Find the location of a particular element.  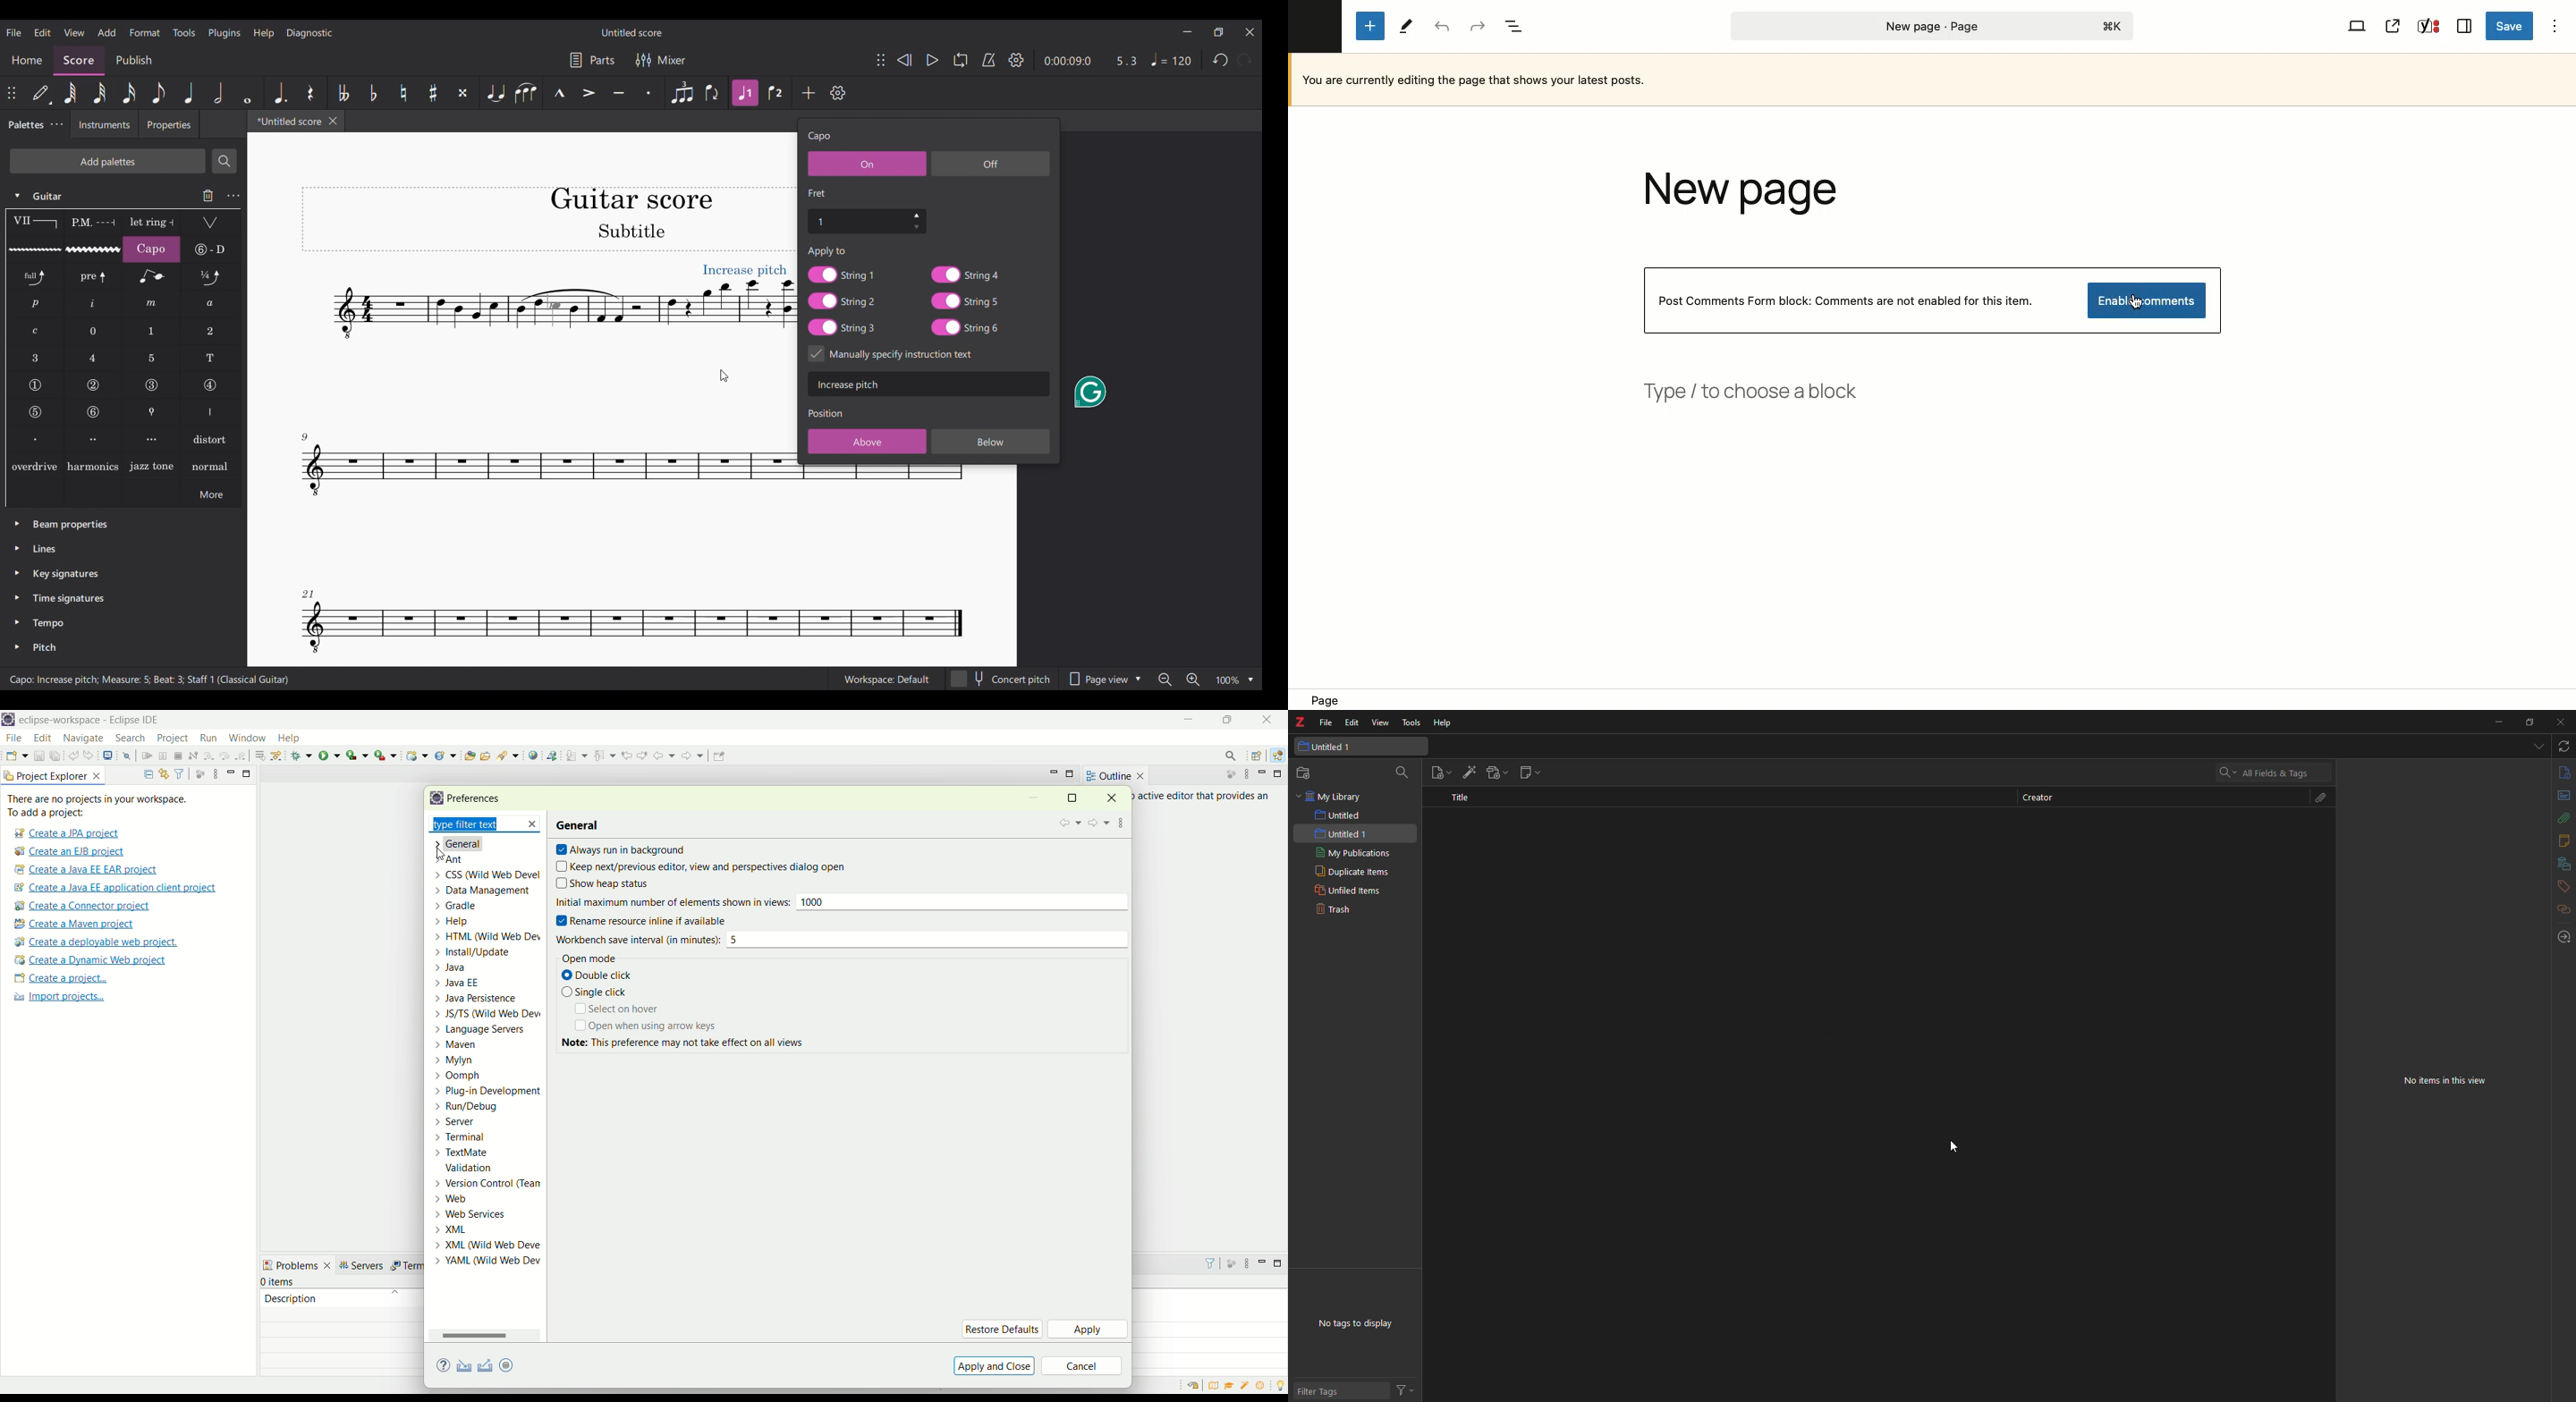

XML is located at coordinates (489, 1229).